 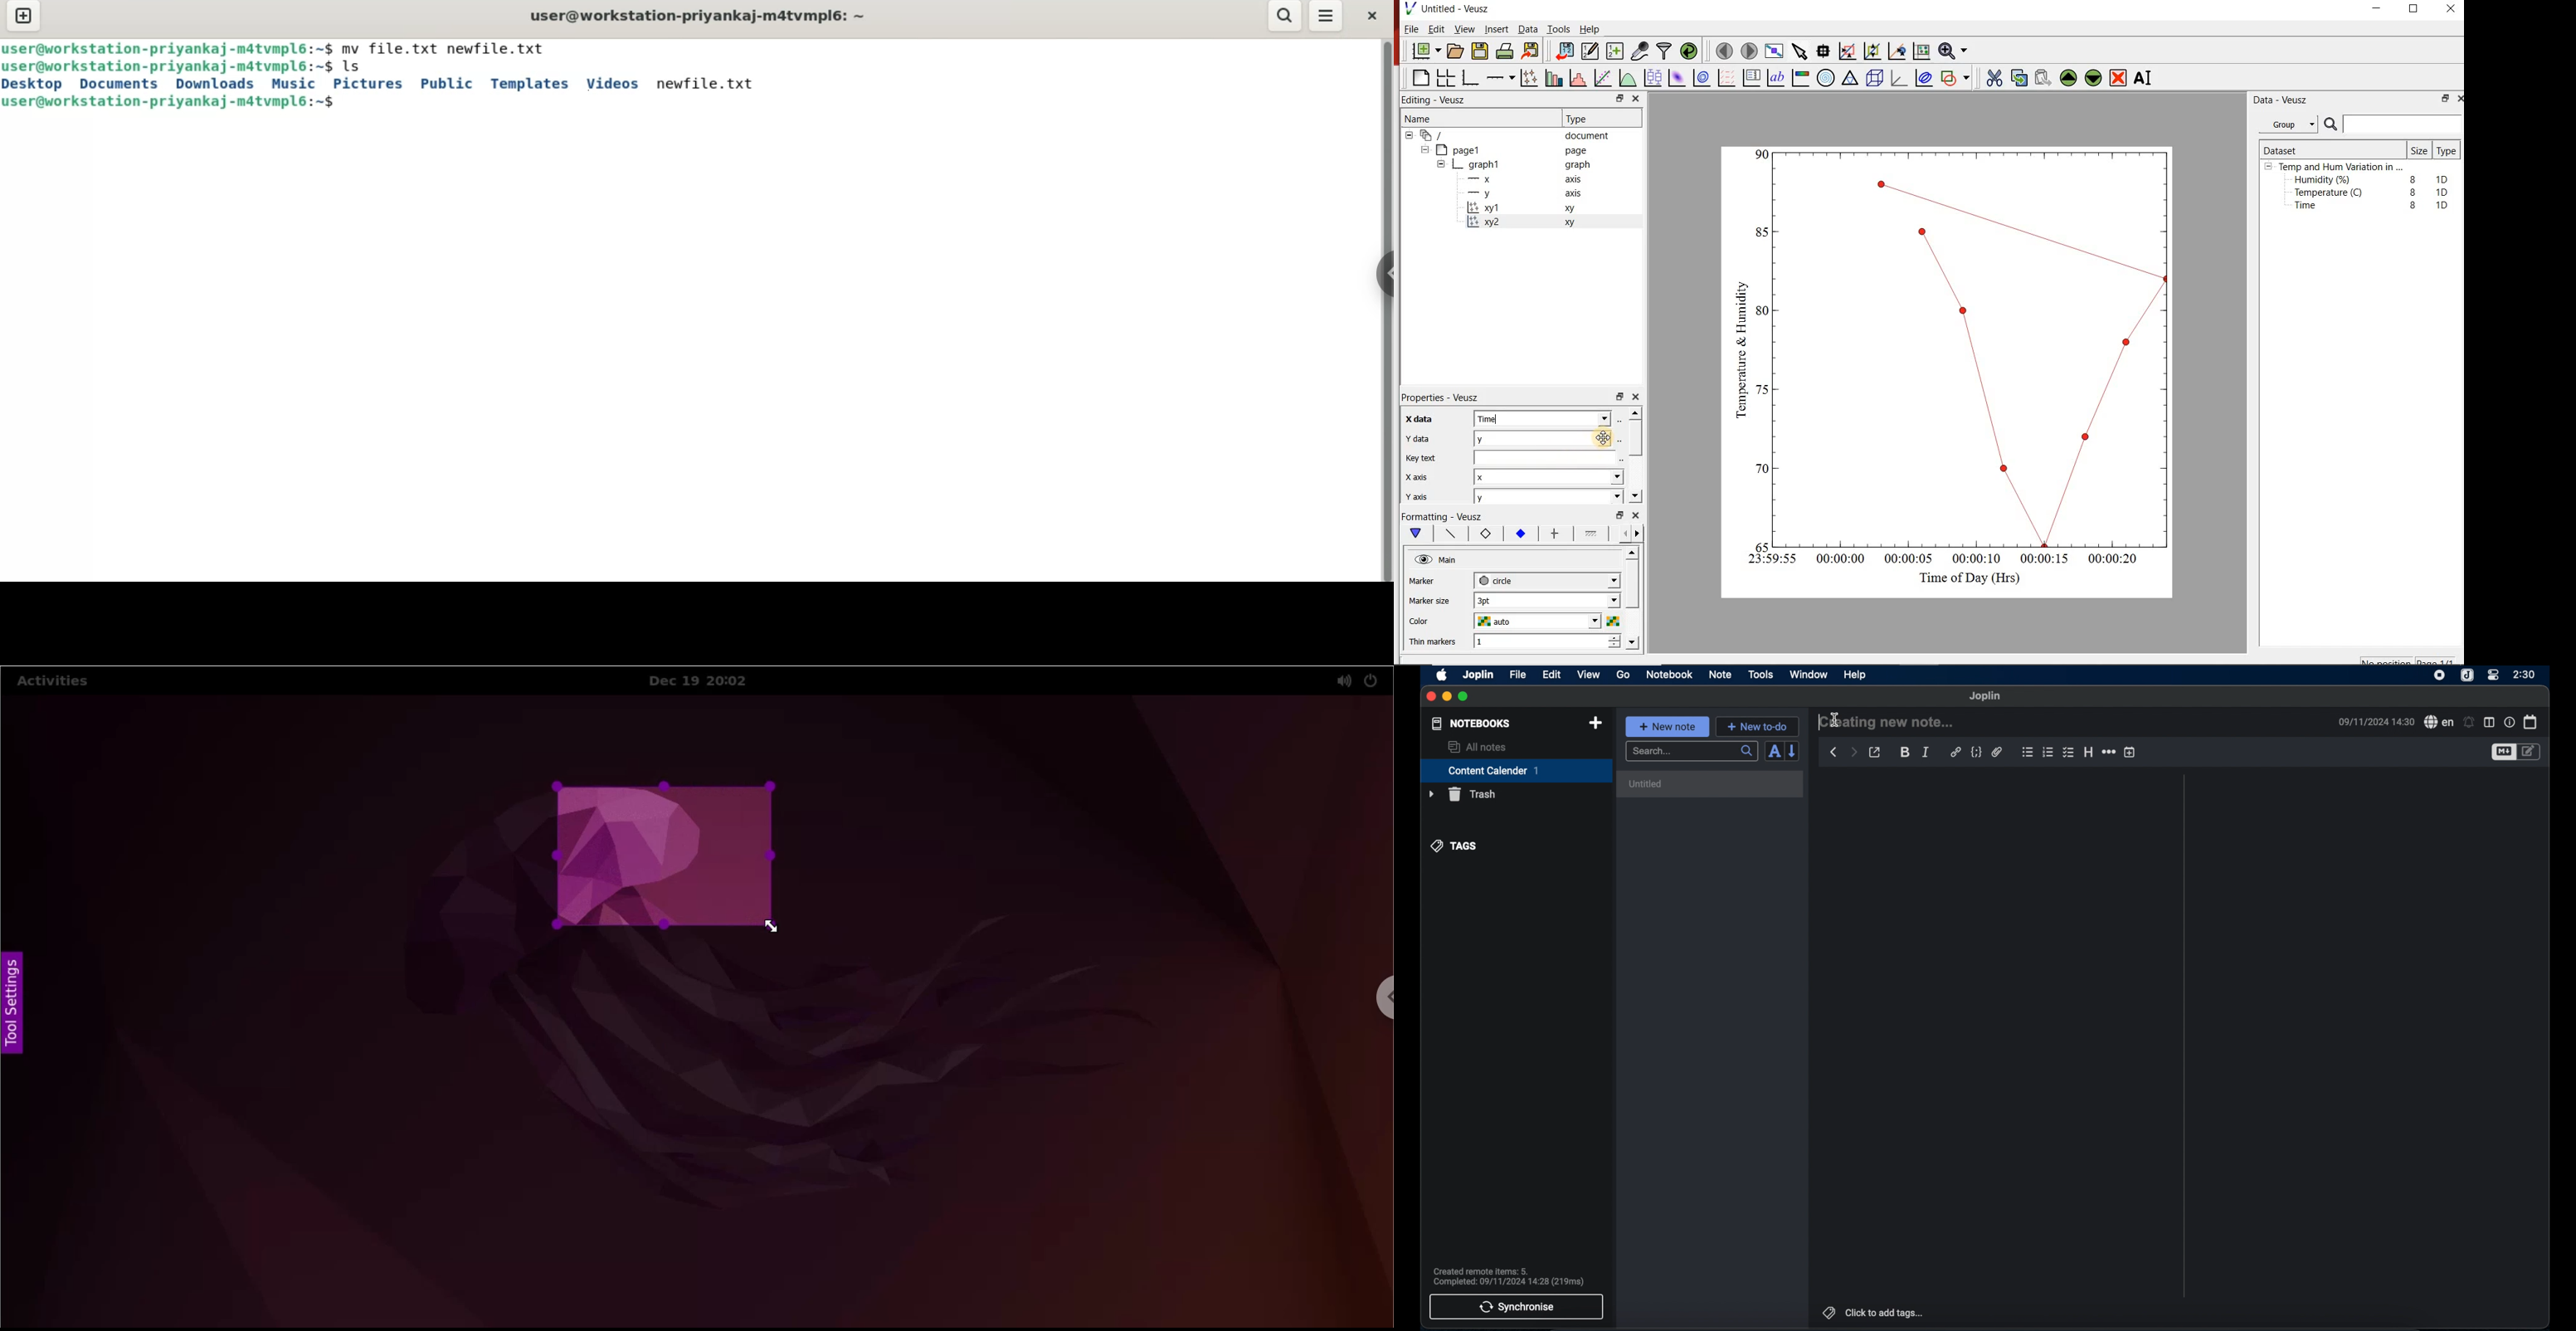 What do you see at coordinates (1757, 727) in the screenshot?
I see `new to-do` at bounding box center [1757, 727].